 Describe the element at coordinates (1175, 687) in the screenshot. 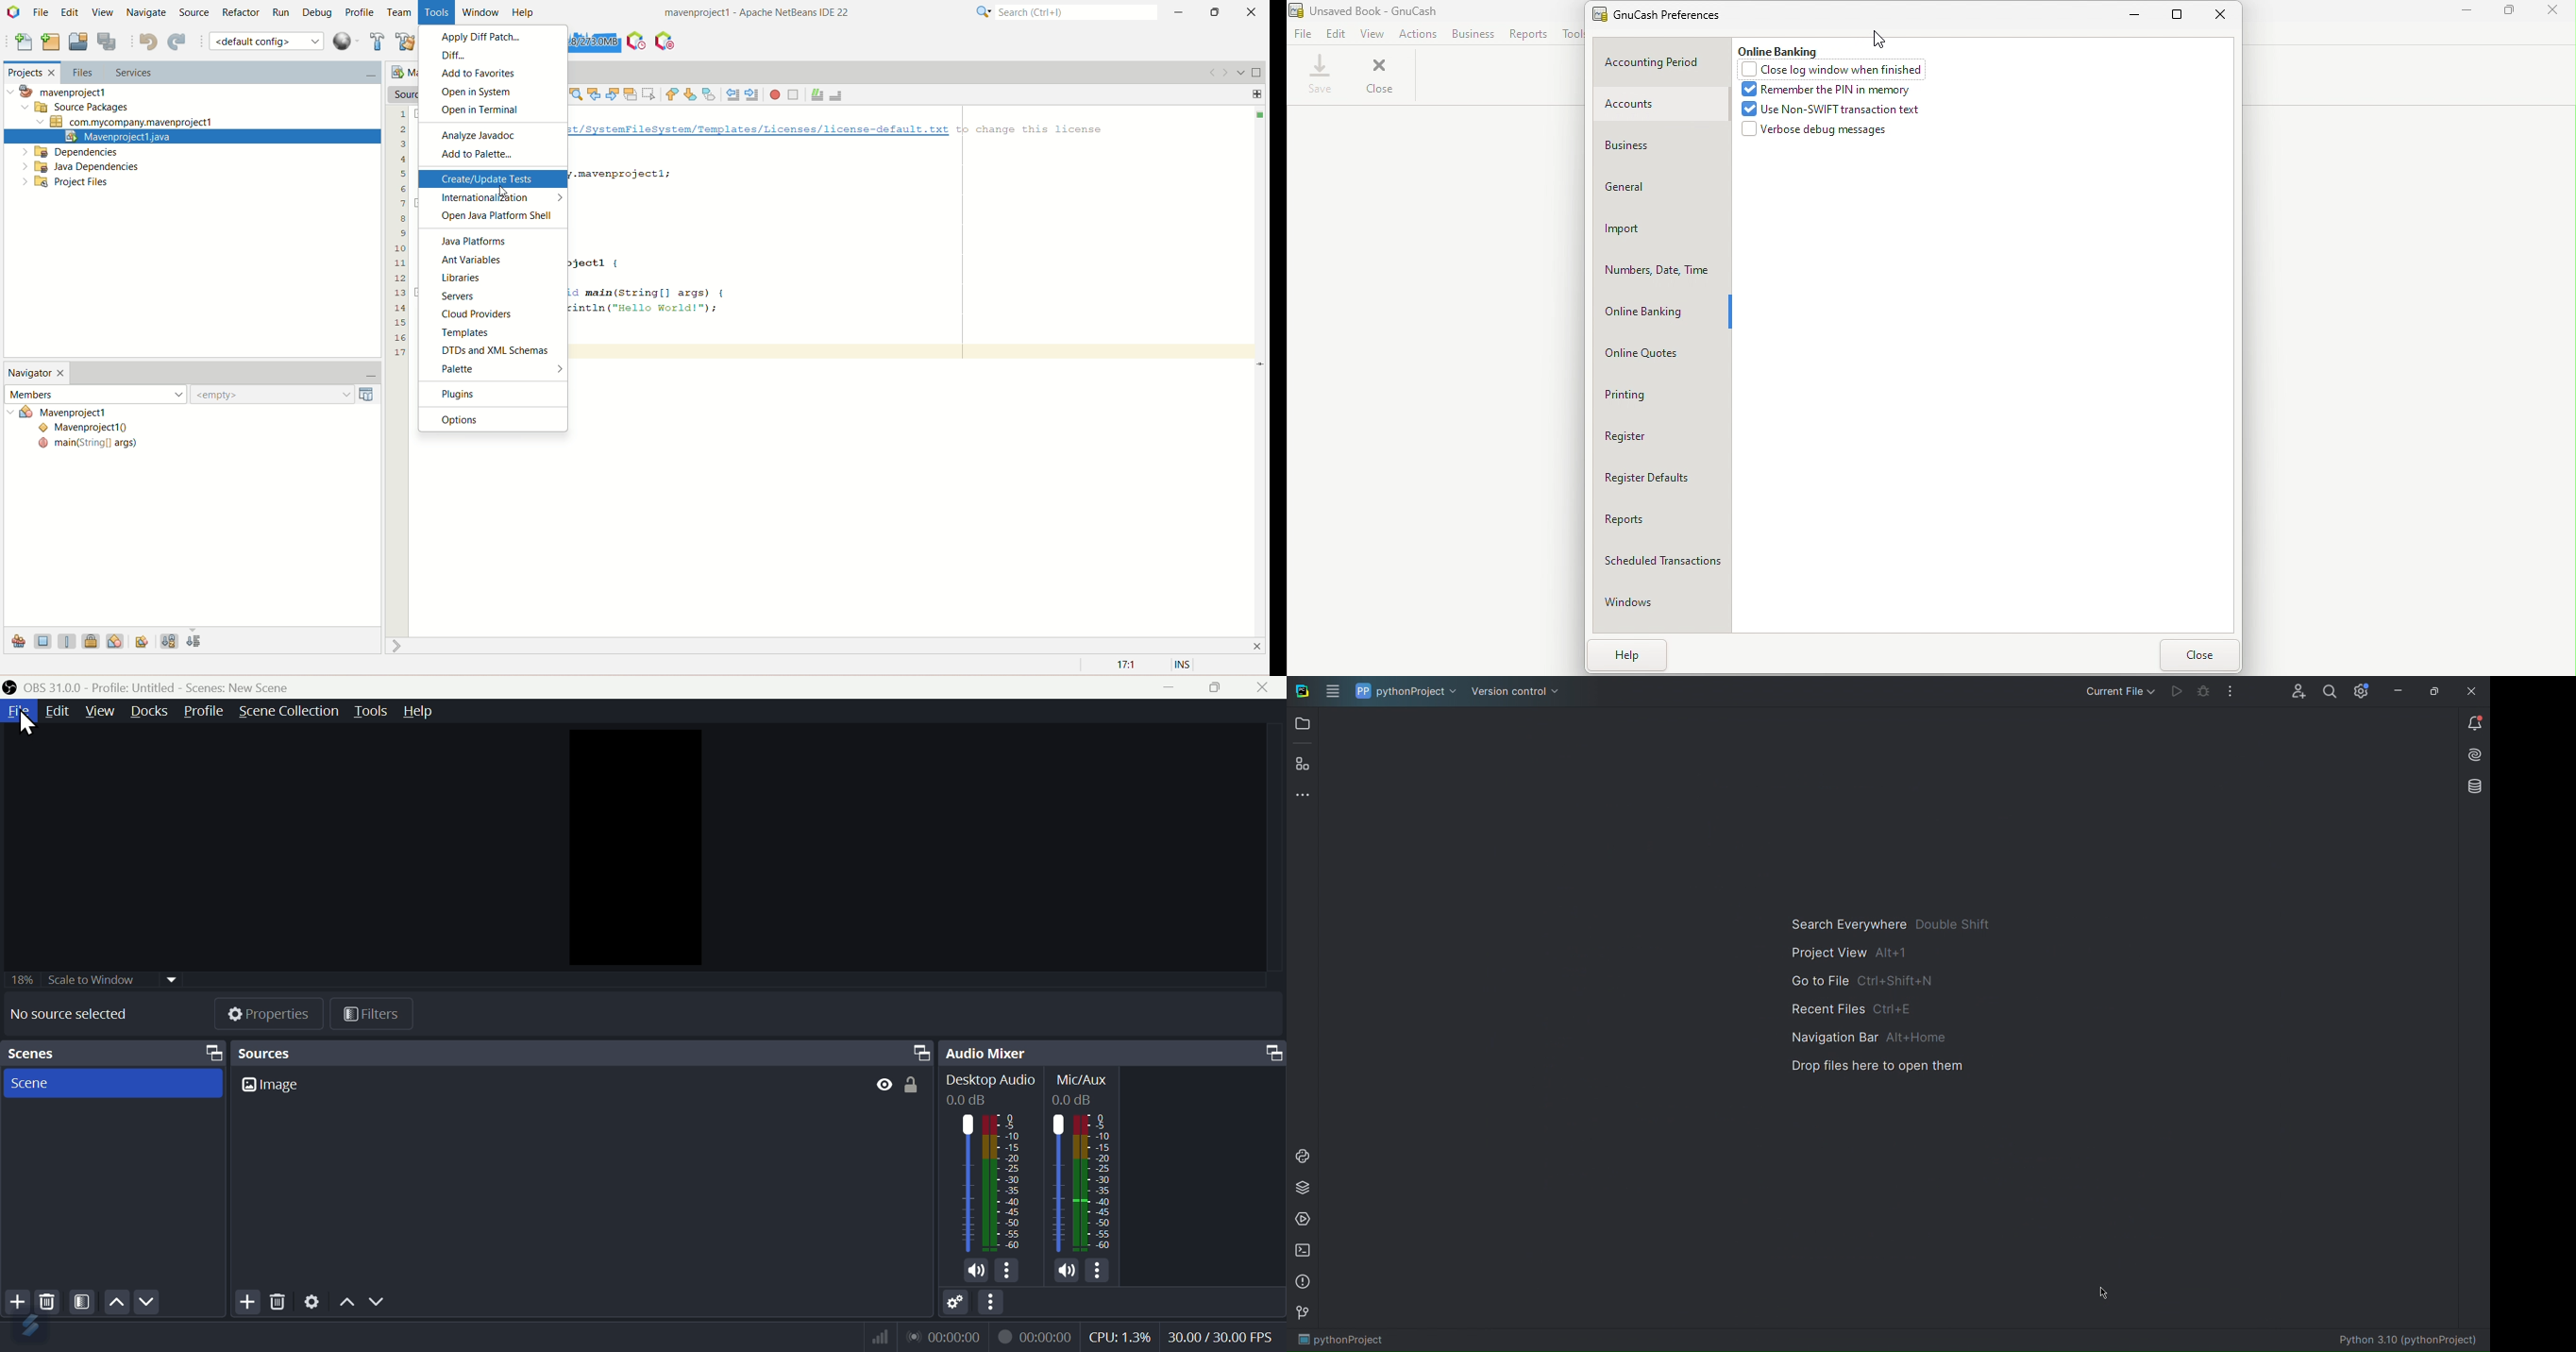

I see `minimise` at that location.